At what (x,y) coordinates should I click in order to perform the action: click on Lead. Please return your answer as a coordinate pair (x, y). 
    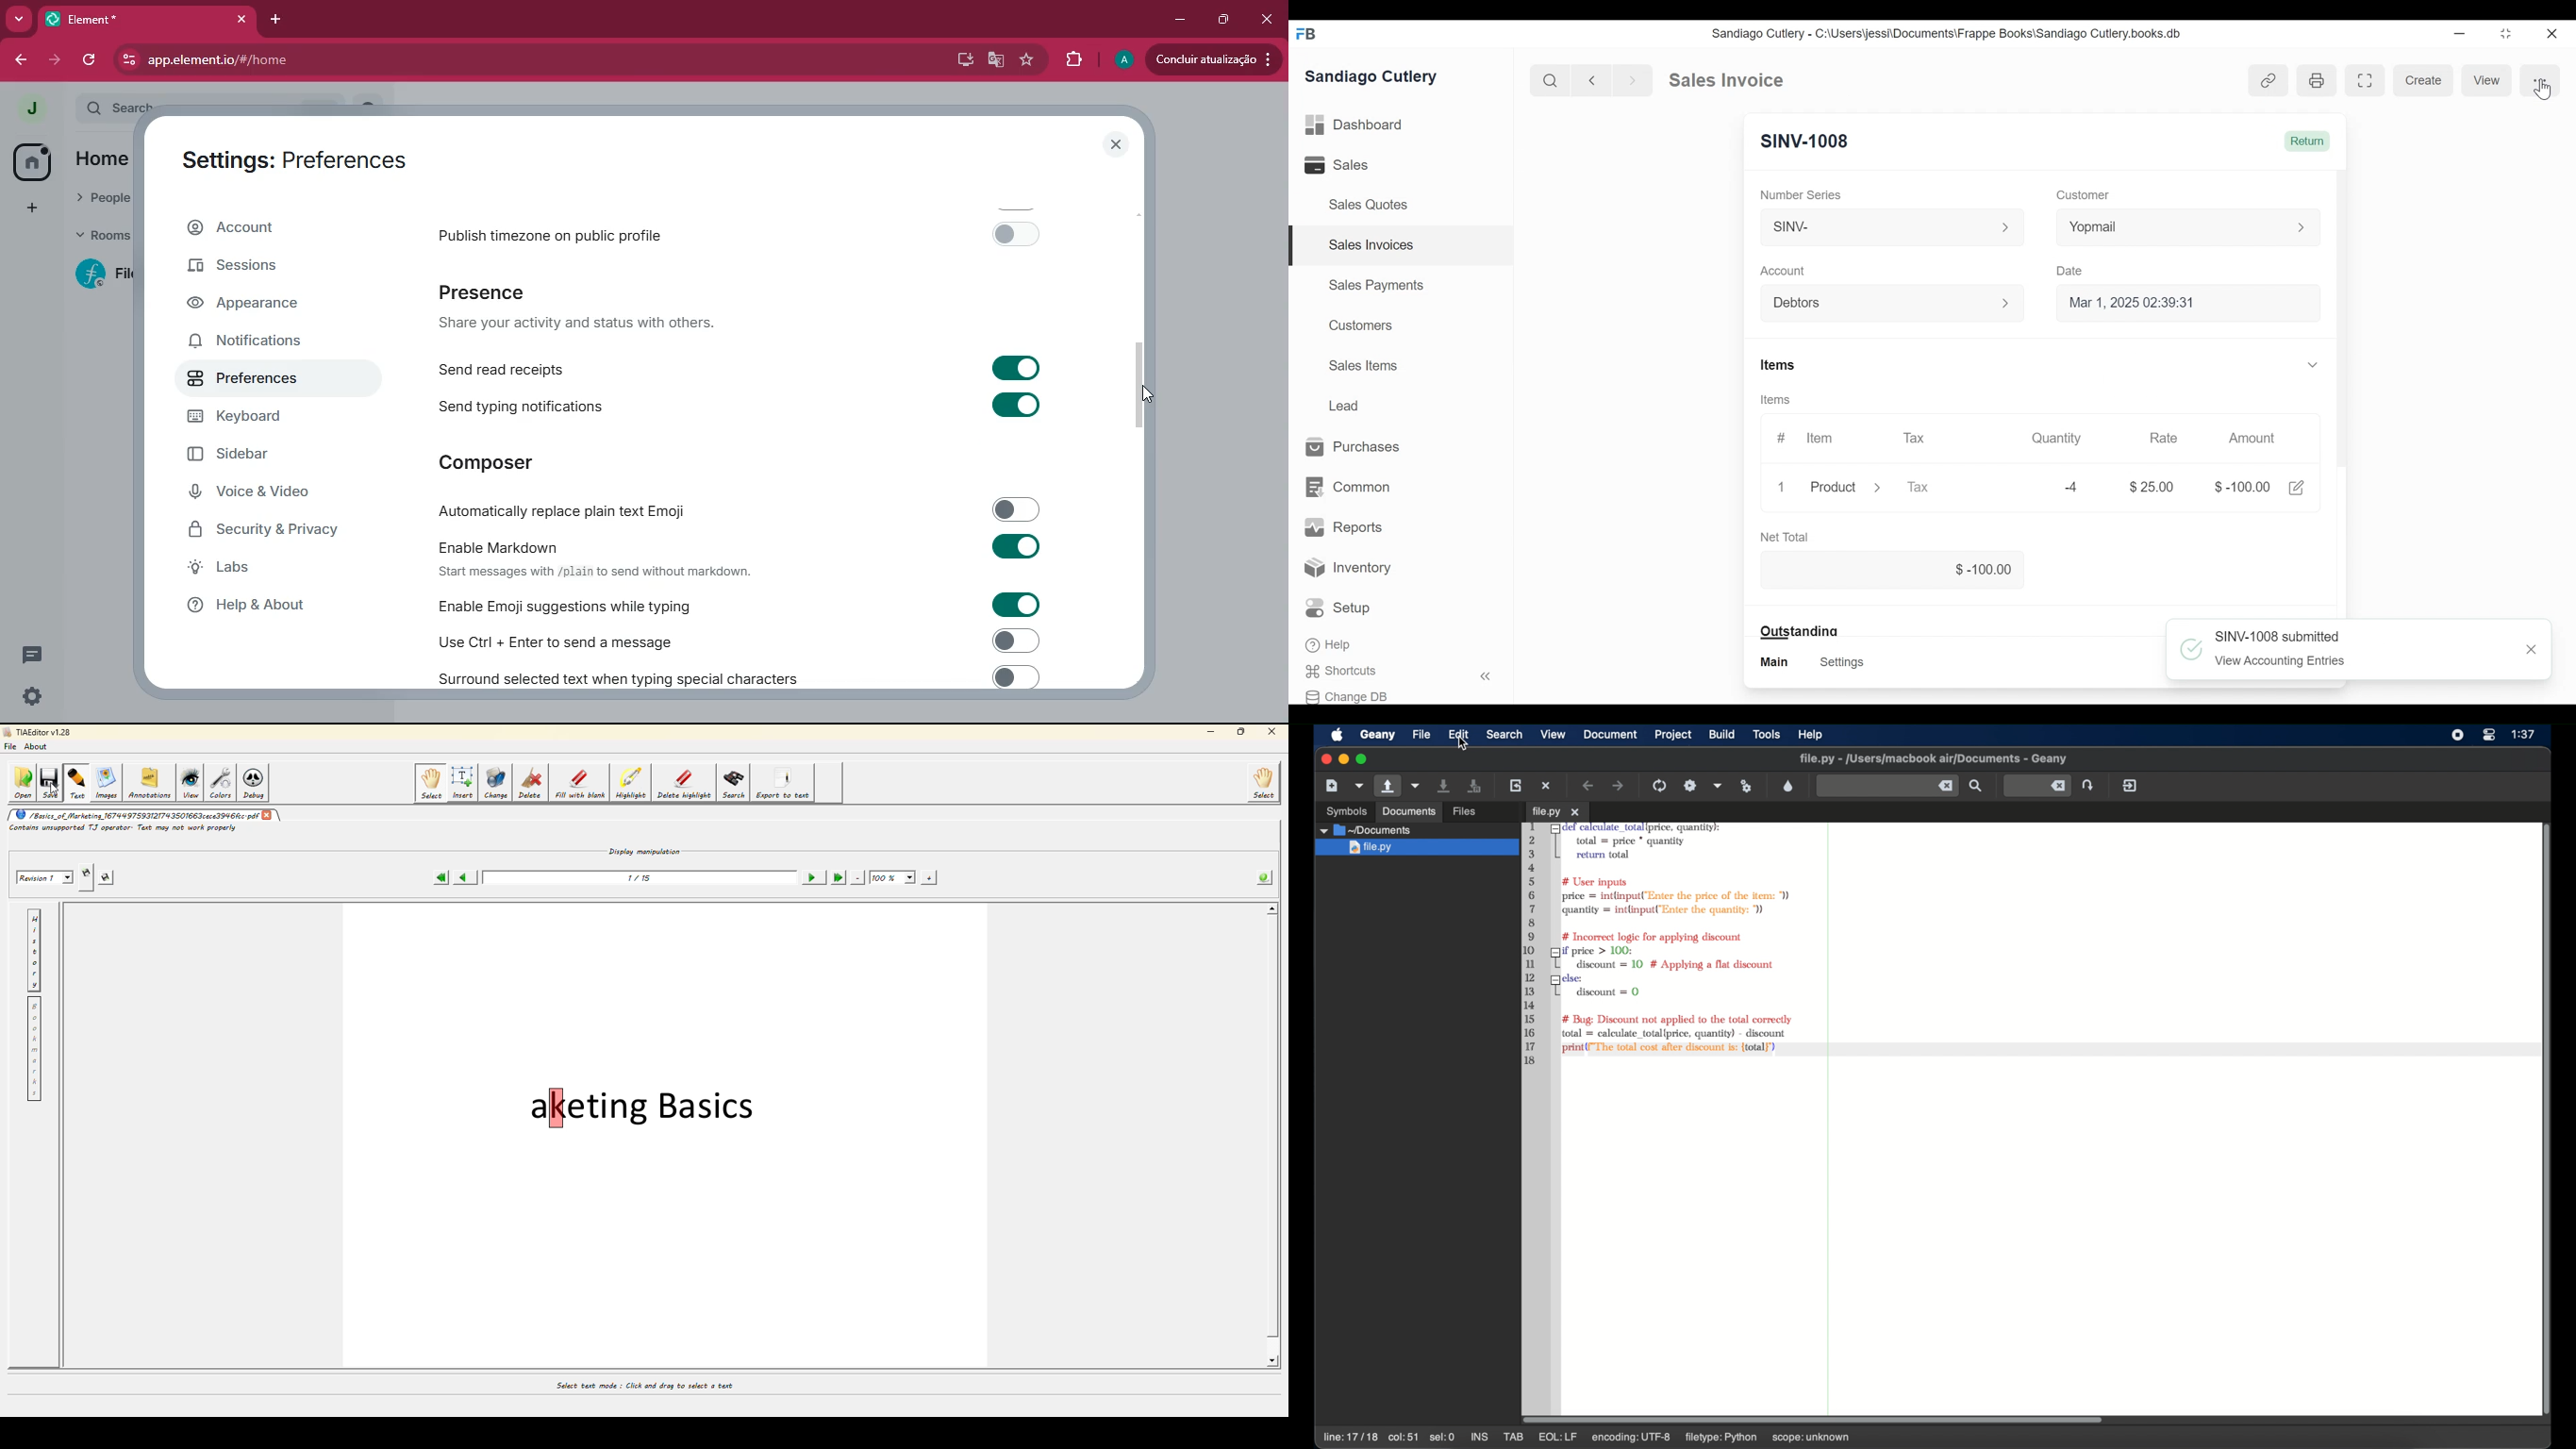
    Looking at the image, I should click on (1345, 404).